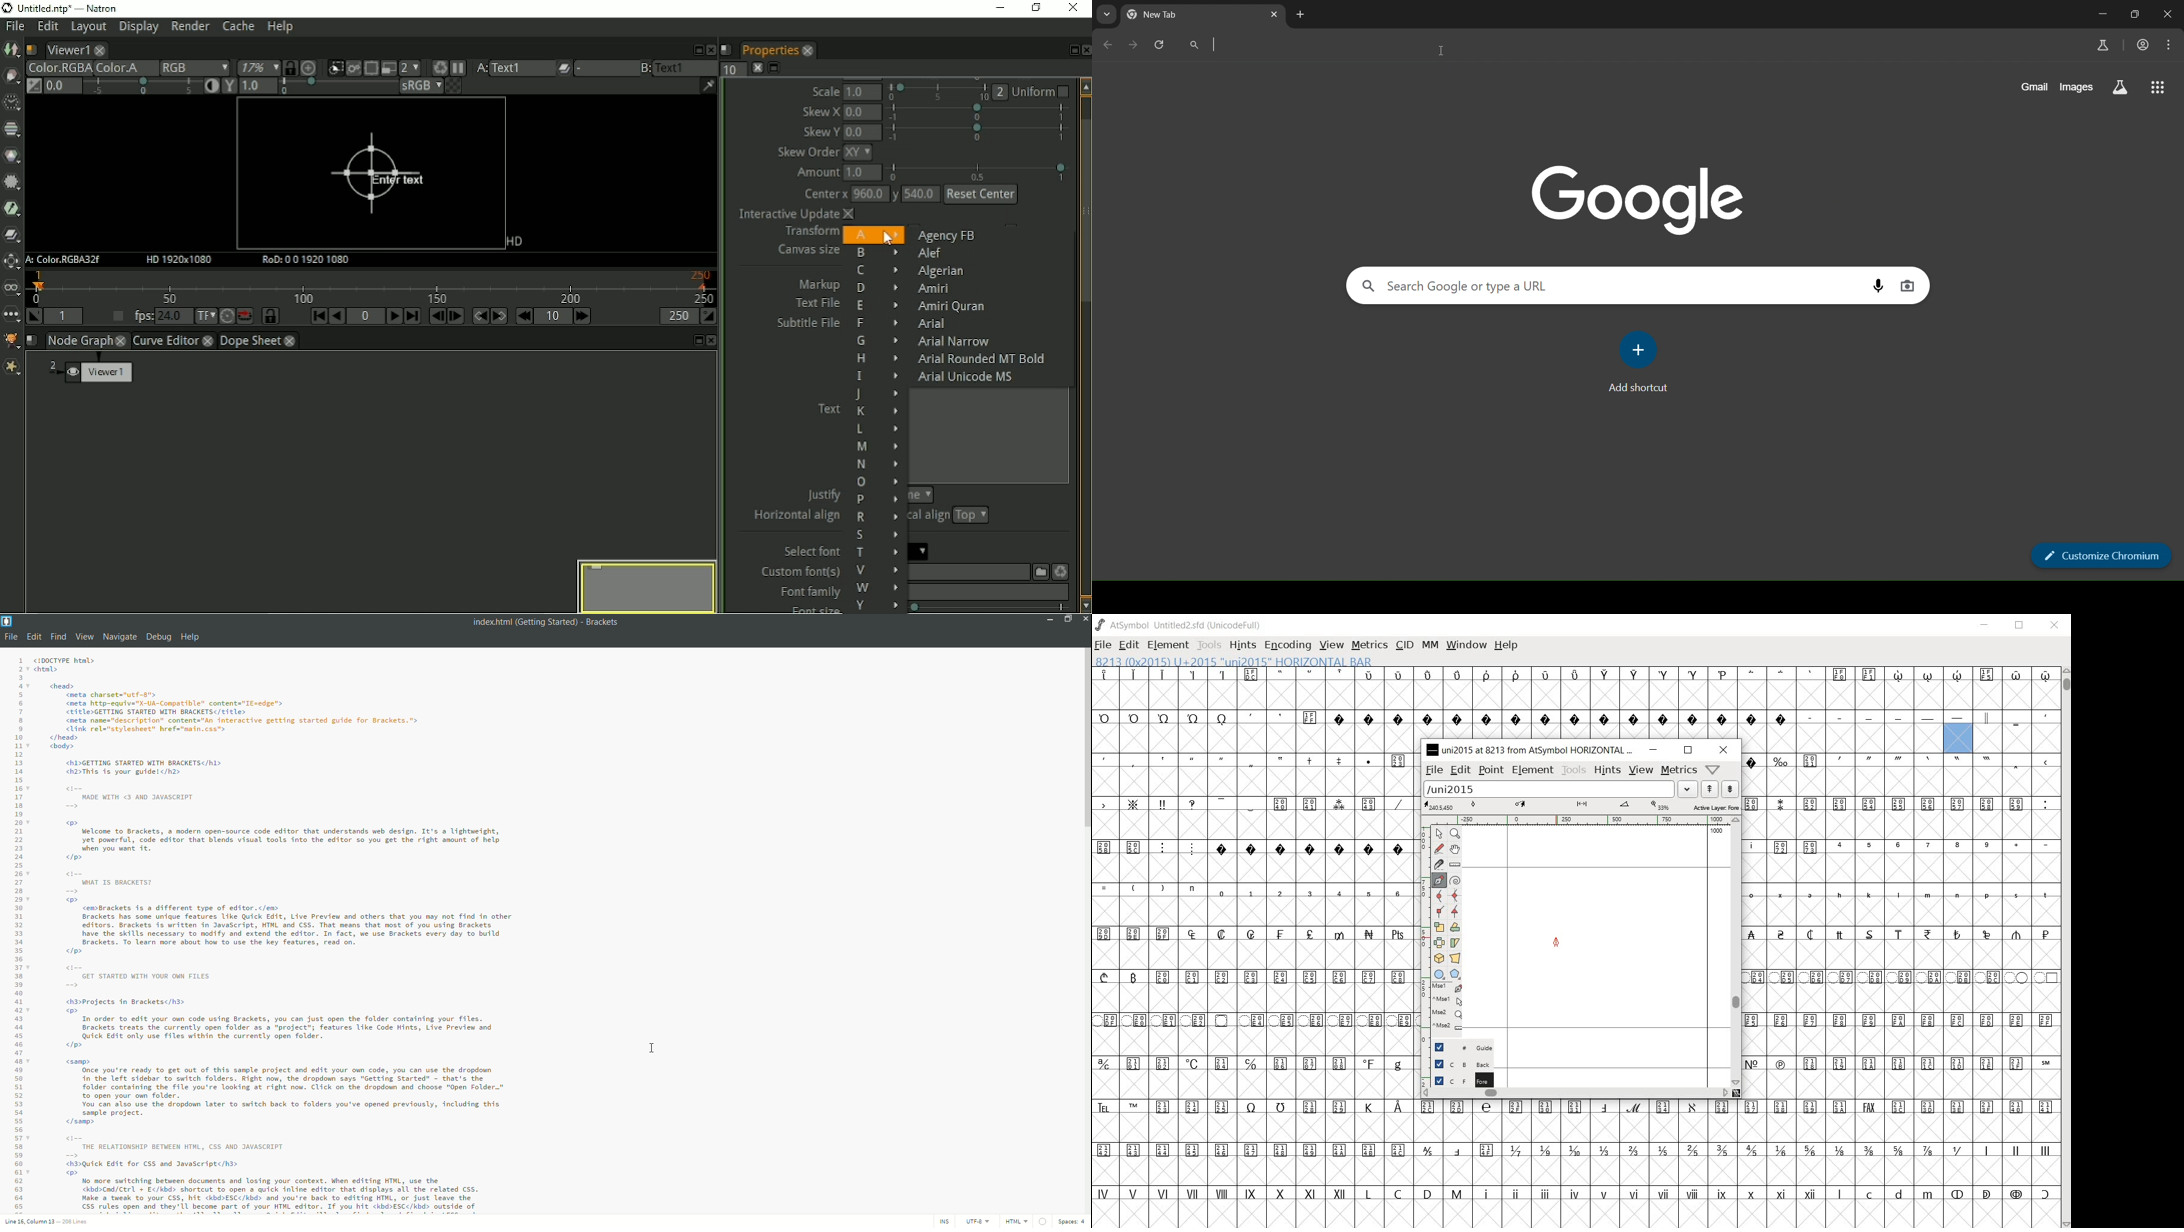 This screenshot has height=1232, width=2184. What do you see at coordinates (1275, 15) in the screenshot?
I see `close tab` at bounding box center [1275, 15].